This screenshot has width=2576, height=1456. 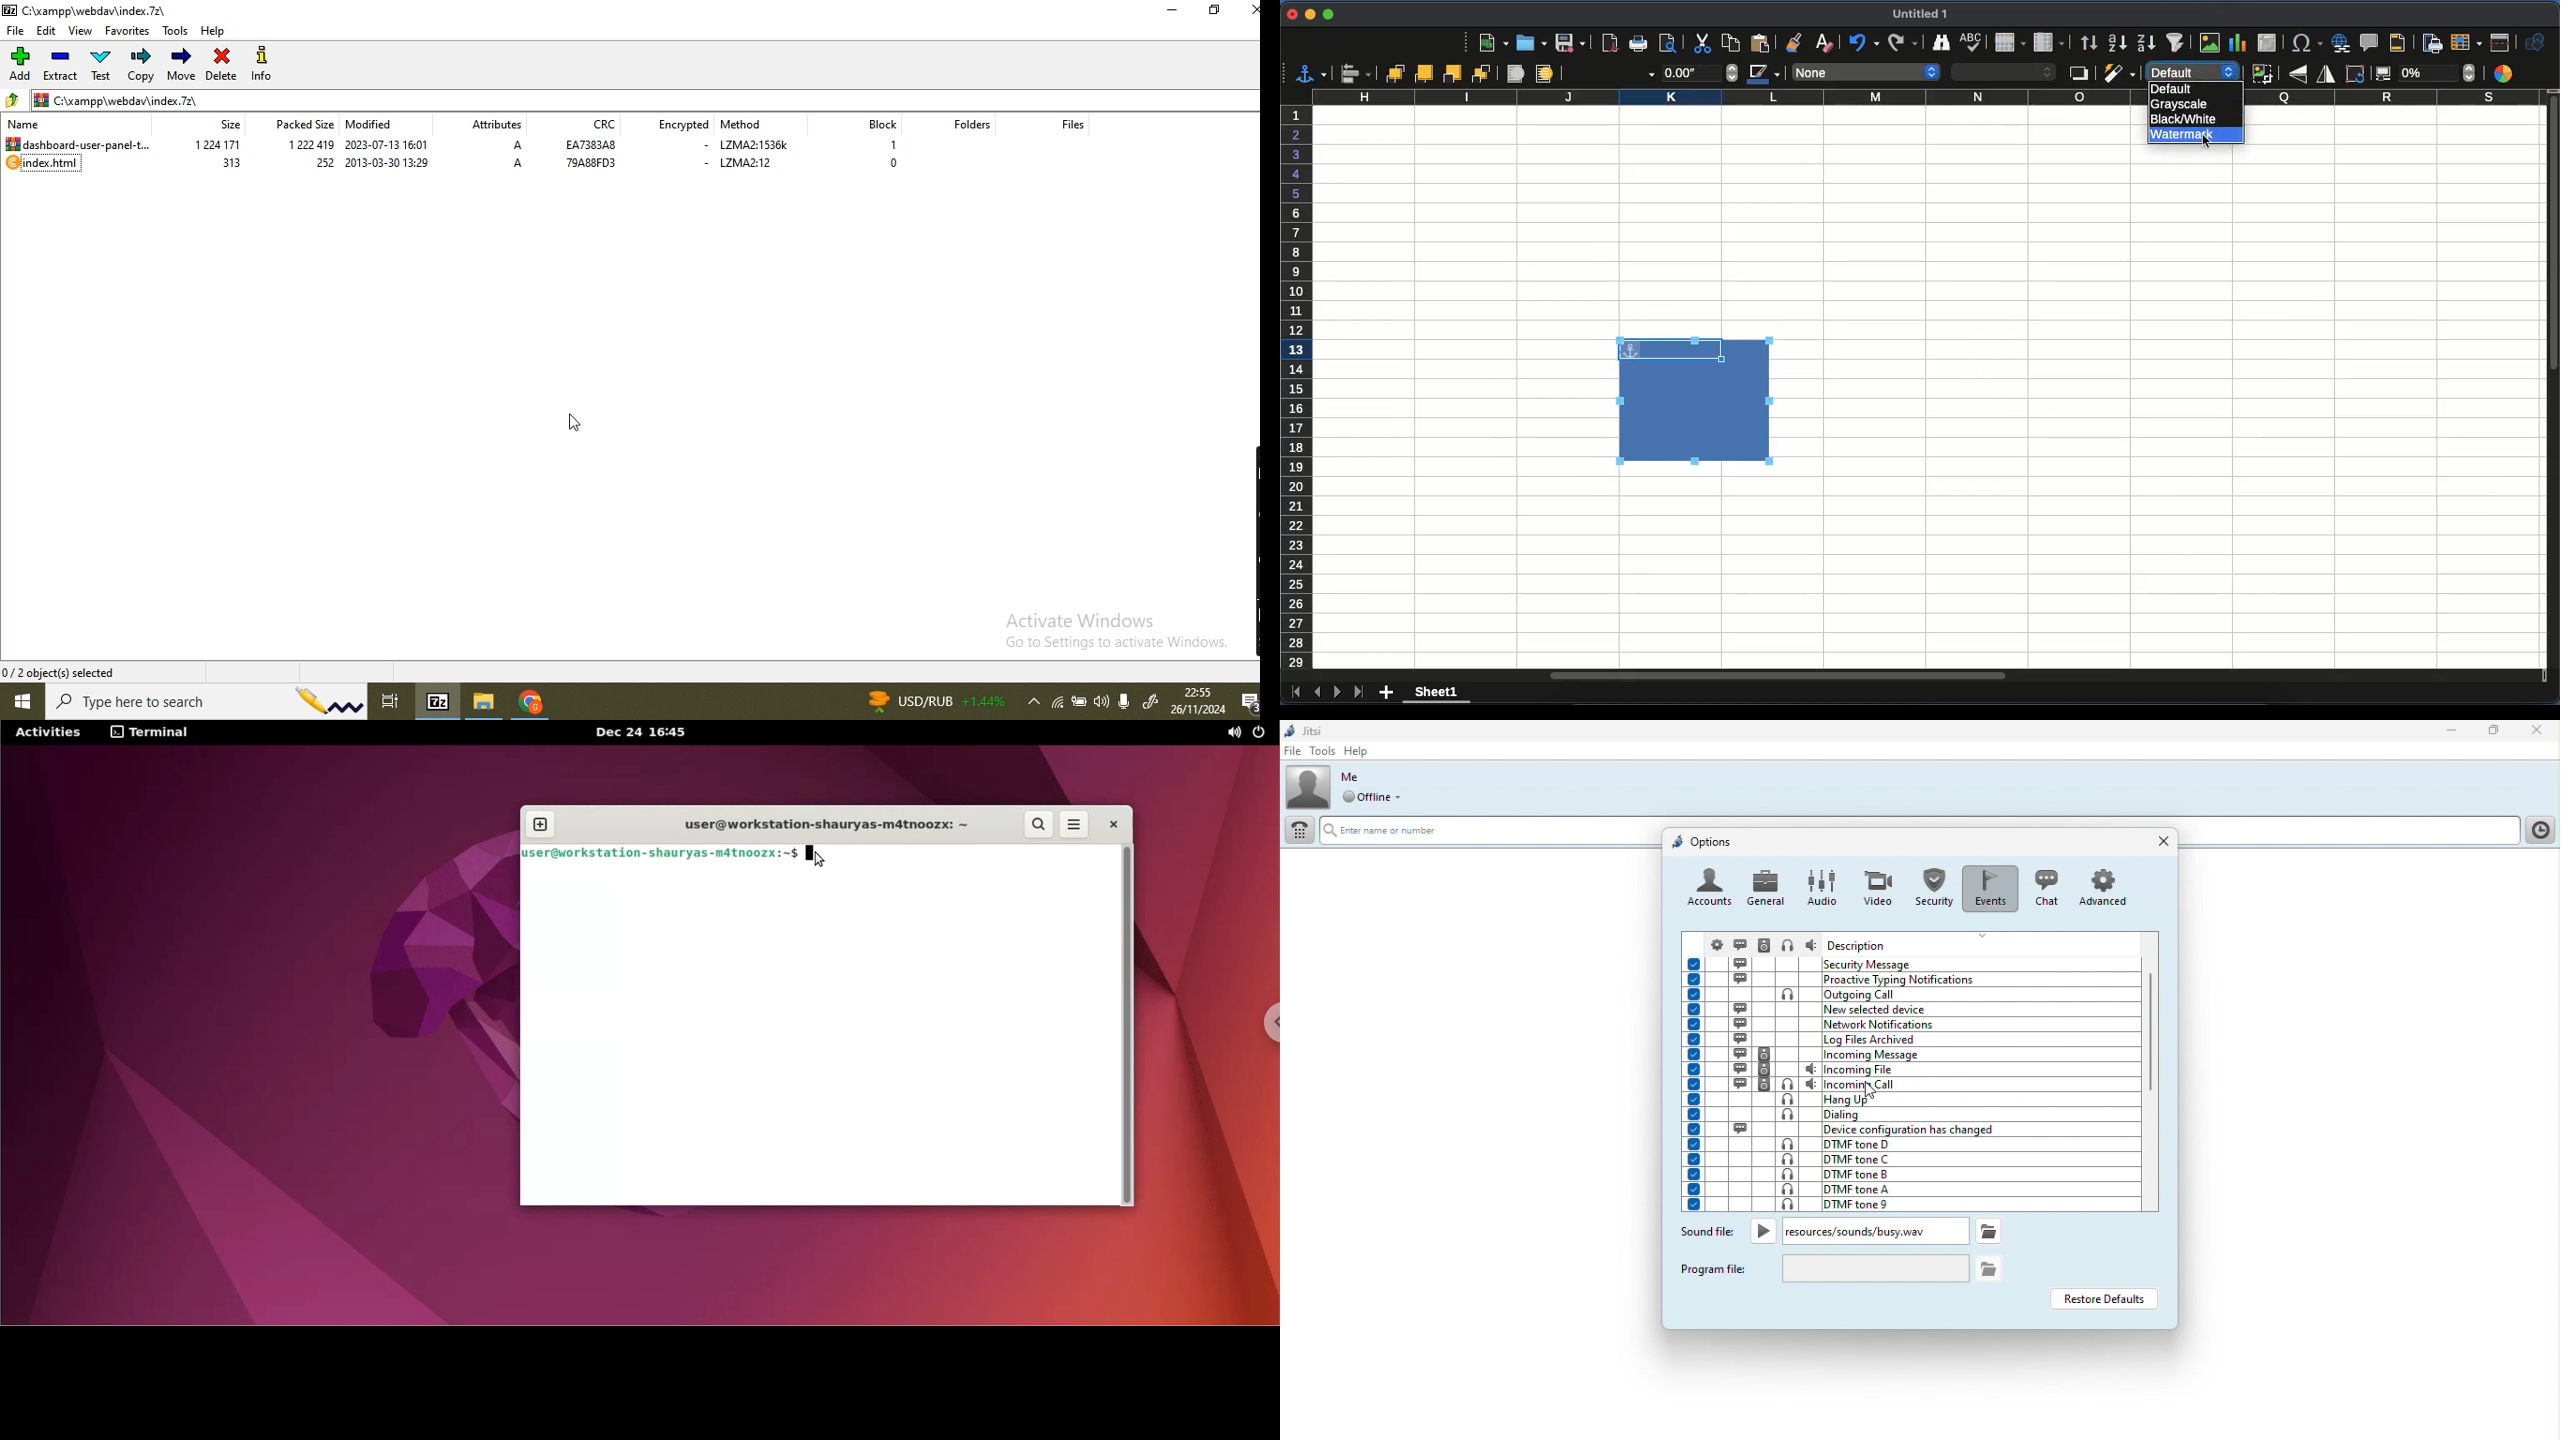 I want to click on DTMF tone 9, so click(x=1906, y=1204).